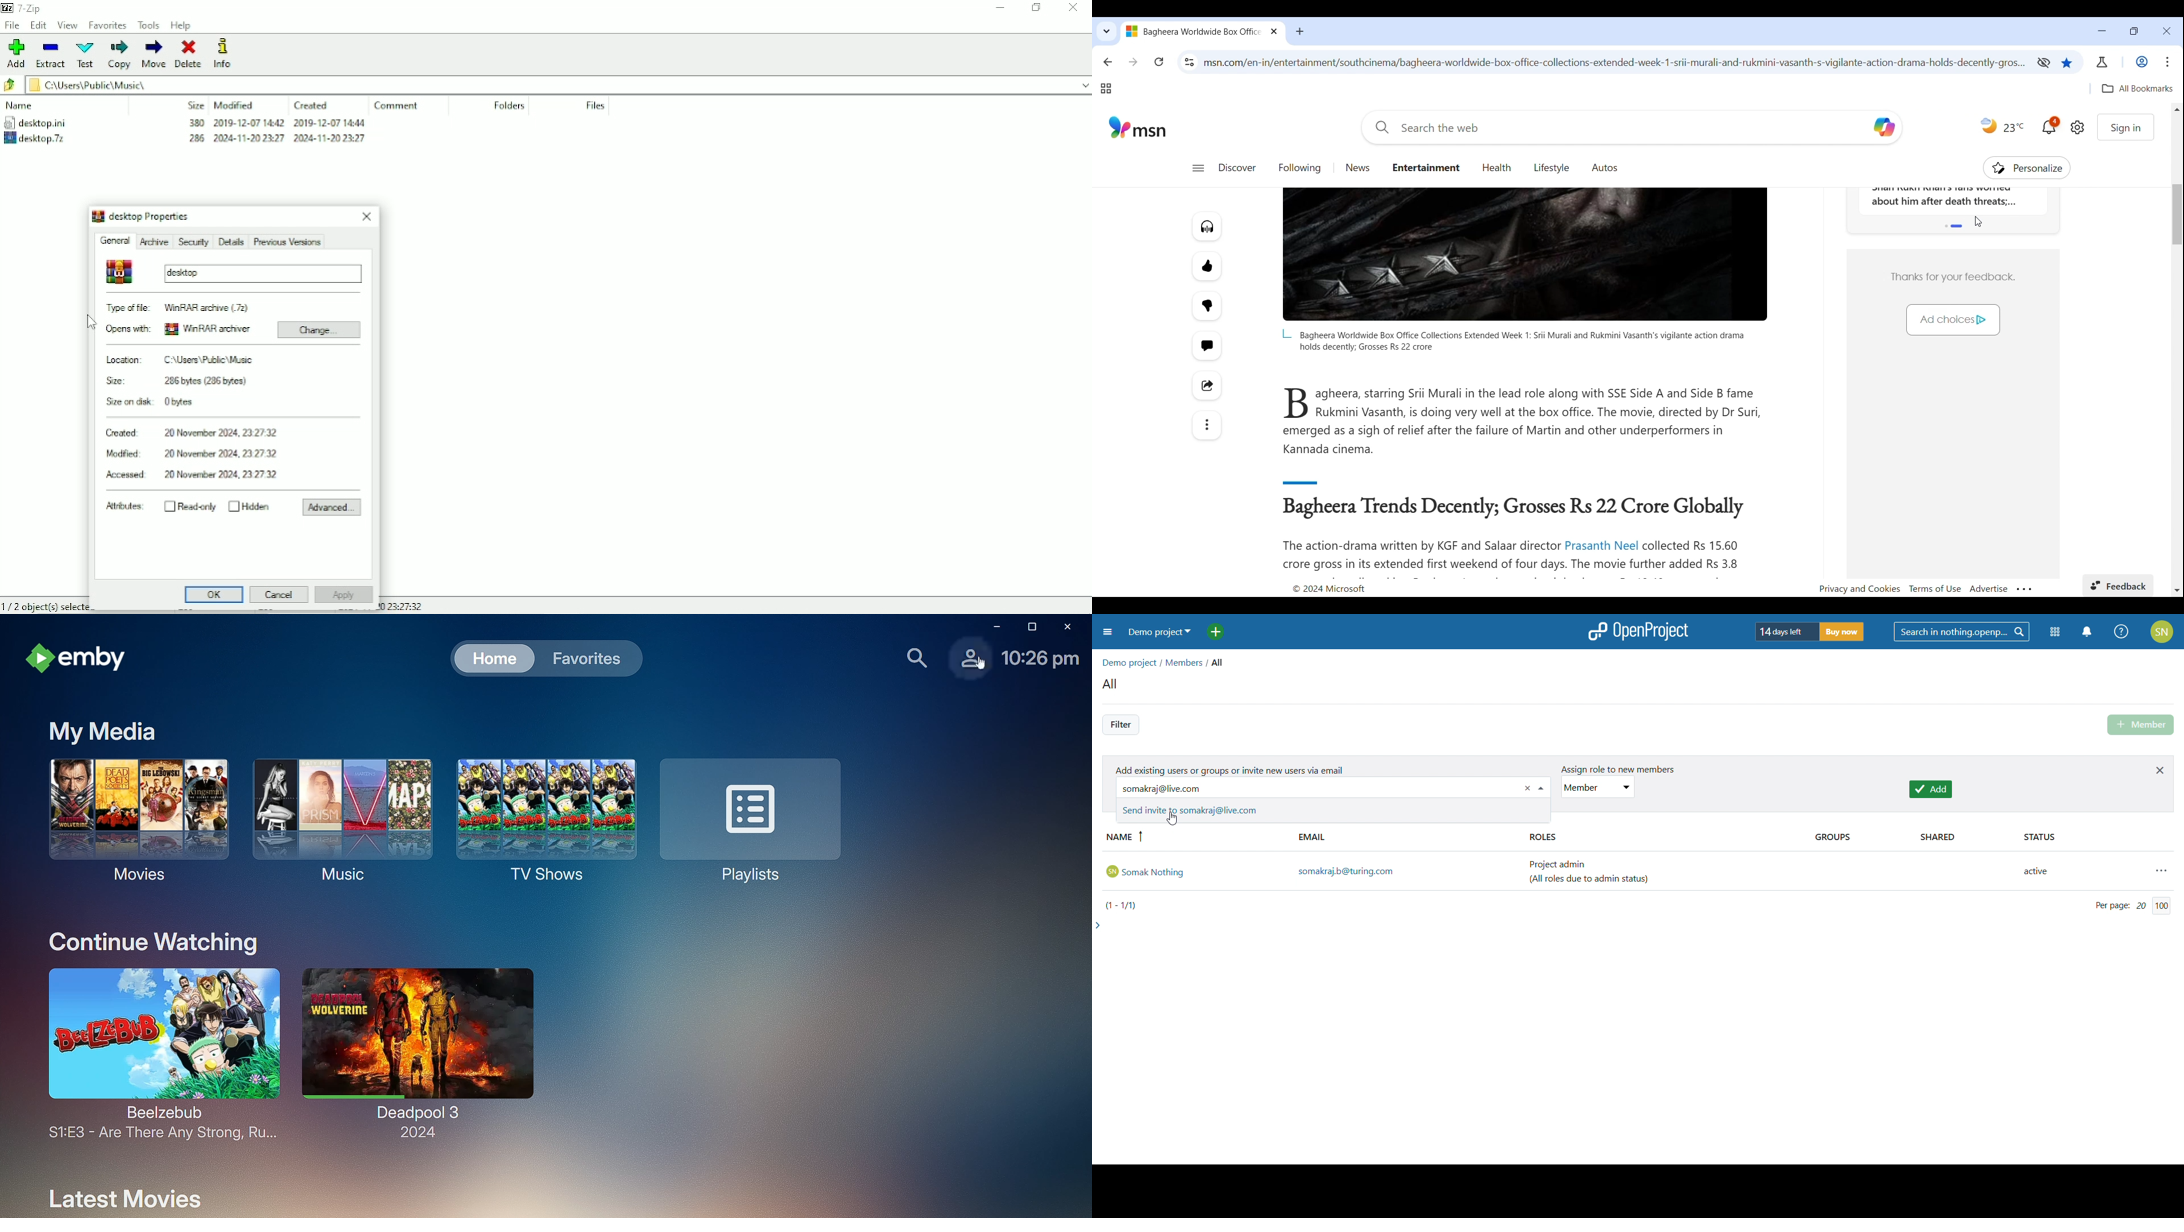 This screenshot has width=2184, height=1232. Describe the element at coordinates (84, 54) in the screenshot. I see `Test` at that location.